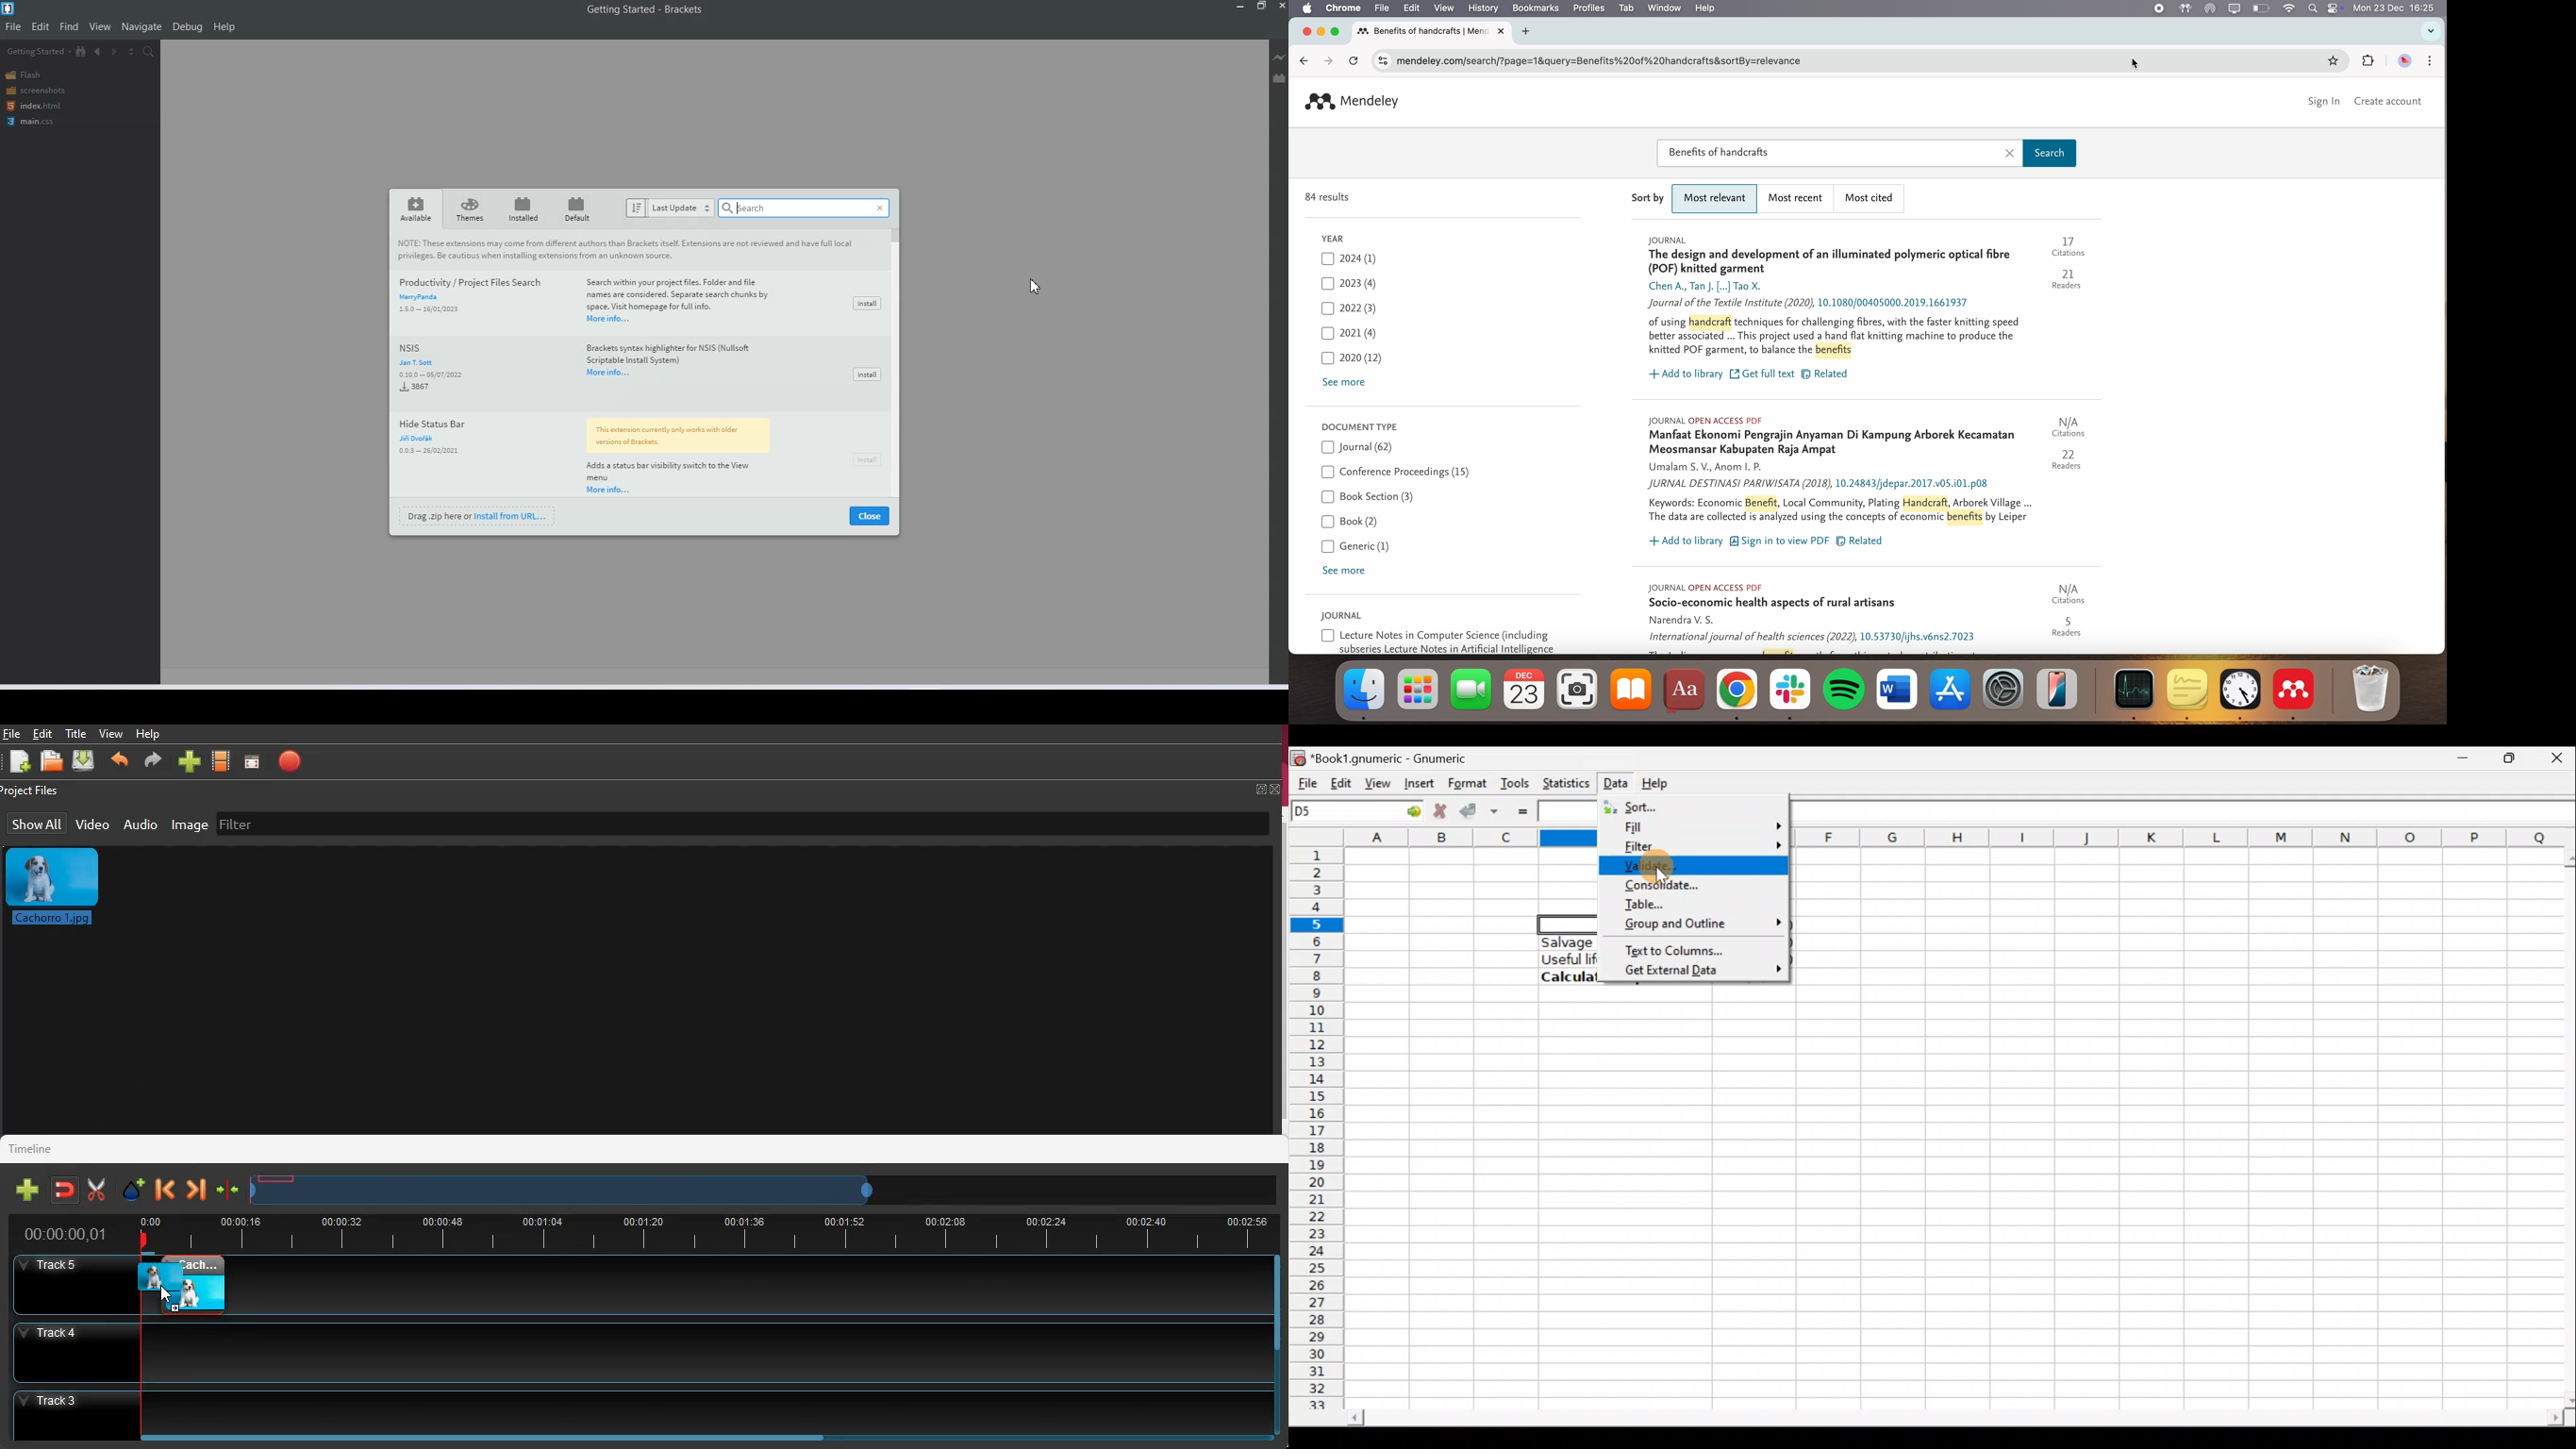 Image resolution: width=2576 pixels, height=1456 pixels. Describe the element at coordinates (1329, 198) in the screenshot. I see `84 results` at that location.